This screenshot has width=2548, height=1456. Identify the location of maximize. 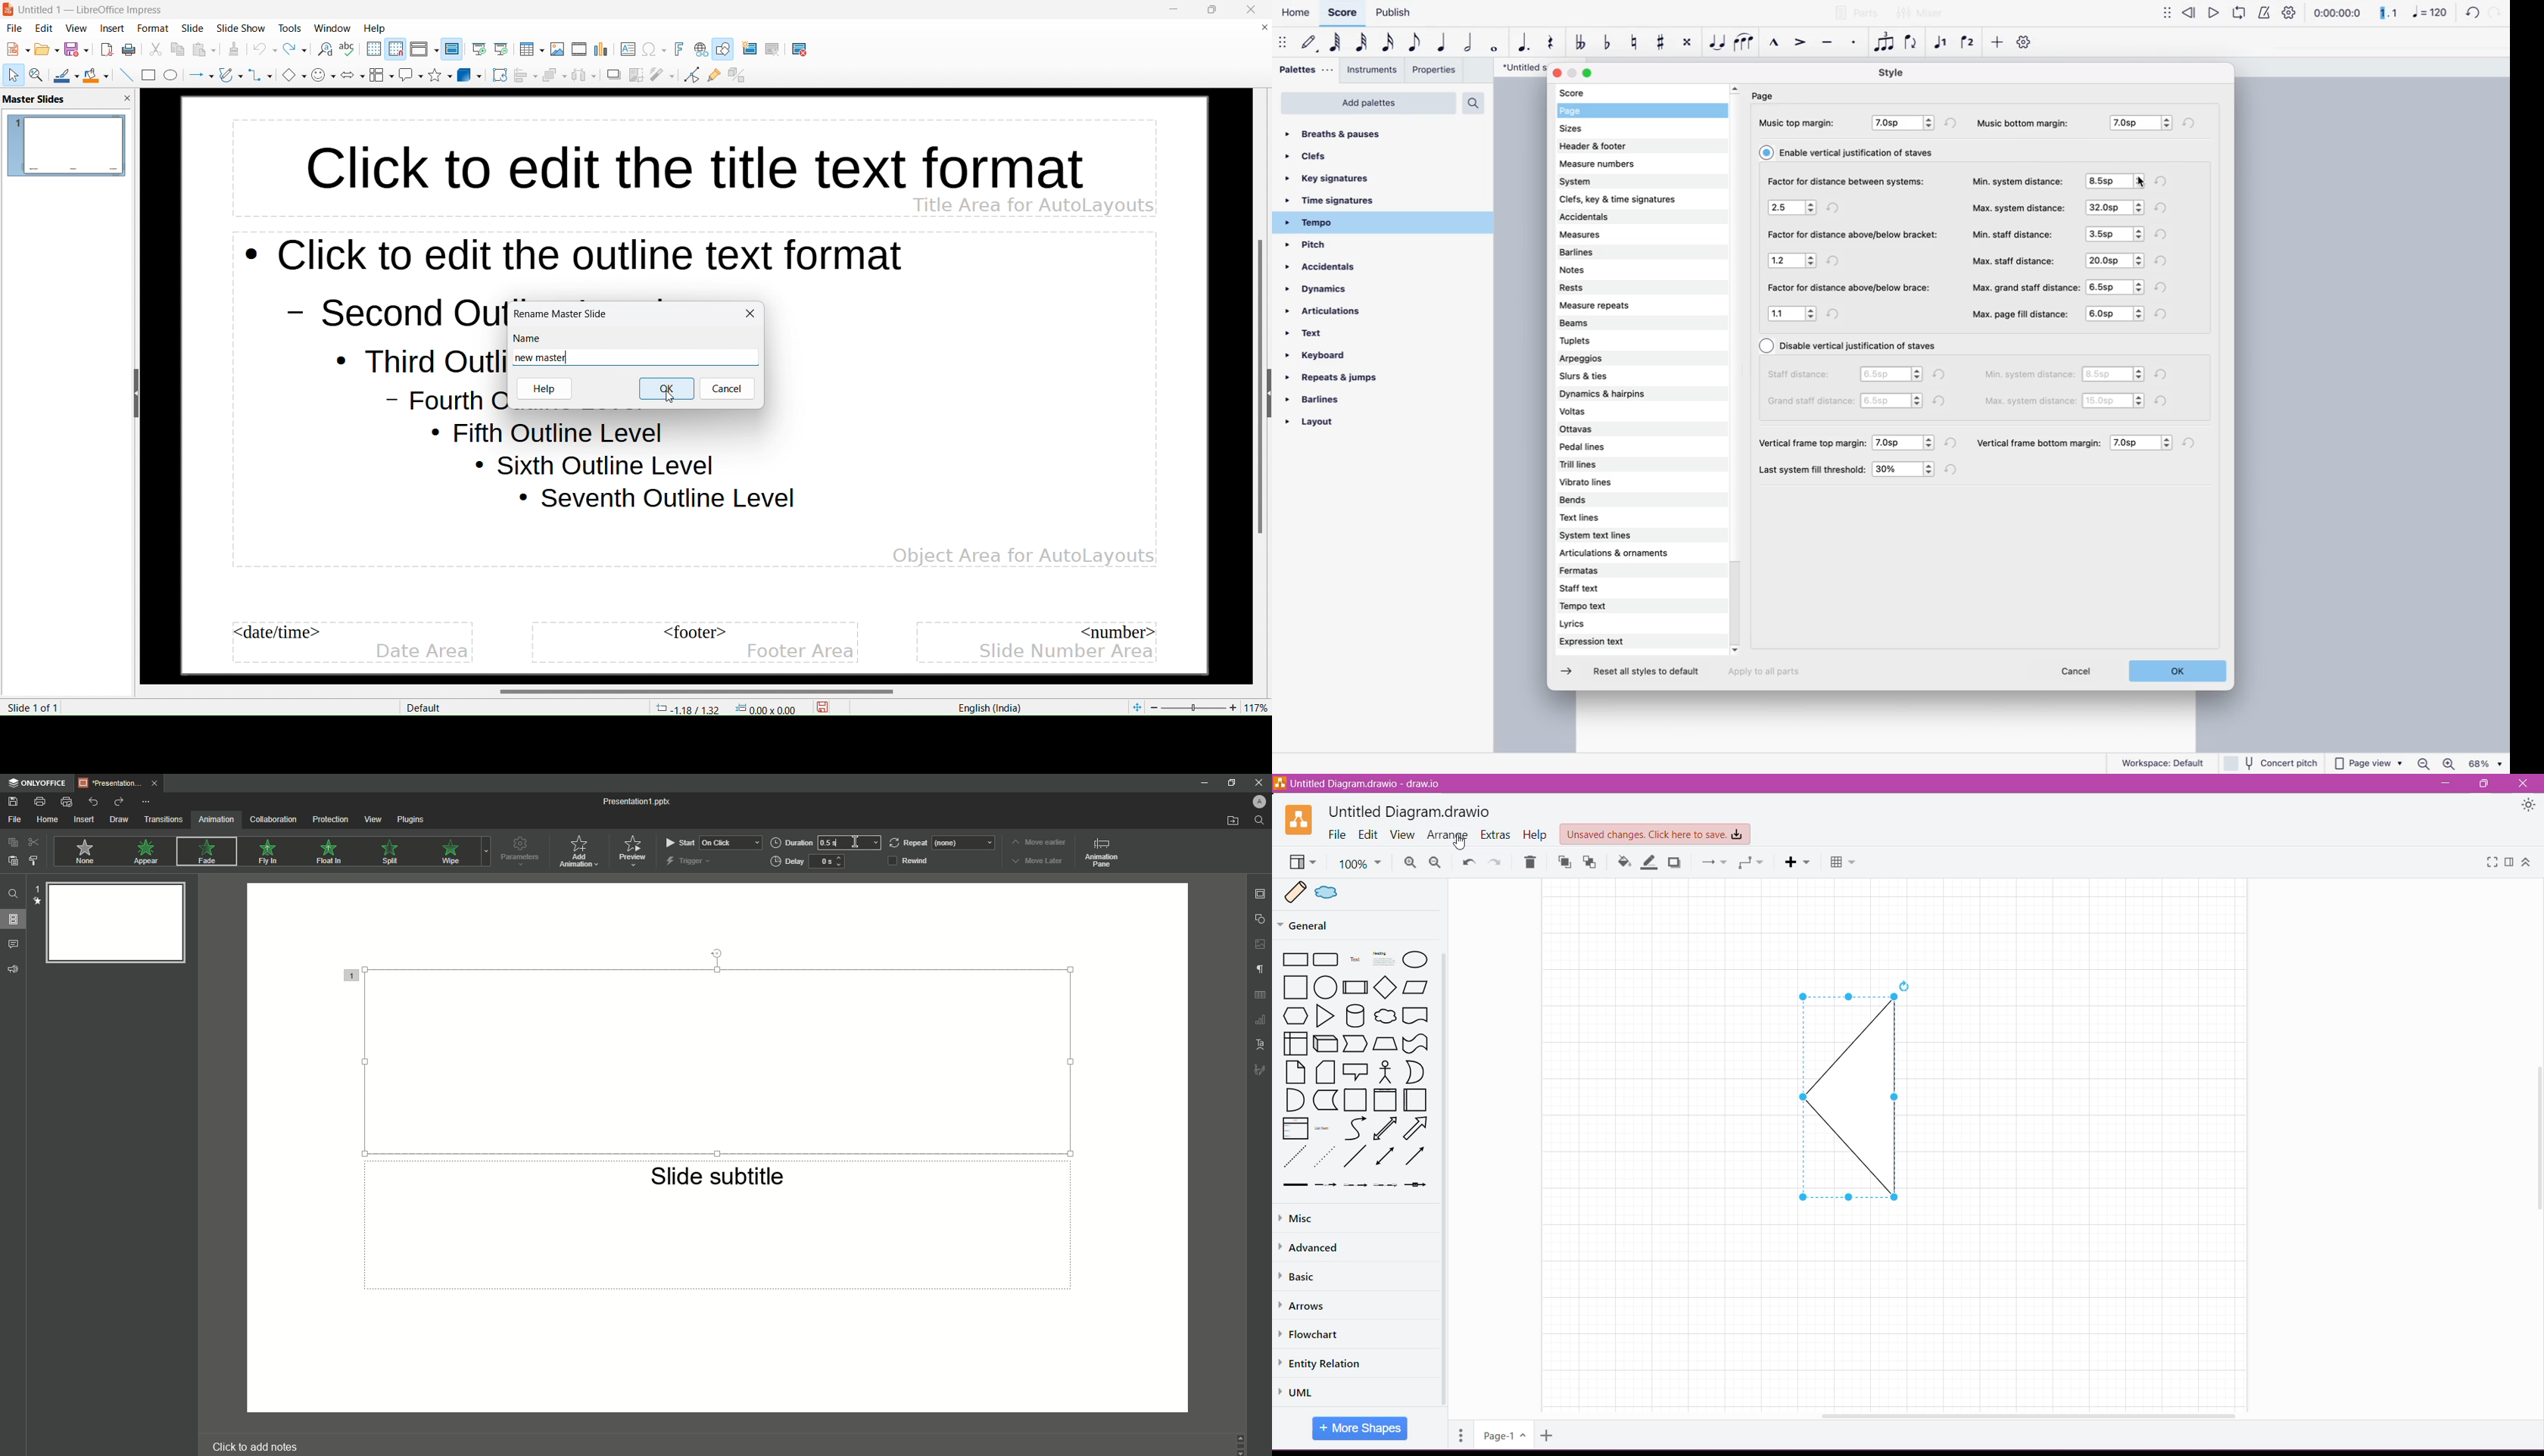
(1590, 74).